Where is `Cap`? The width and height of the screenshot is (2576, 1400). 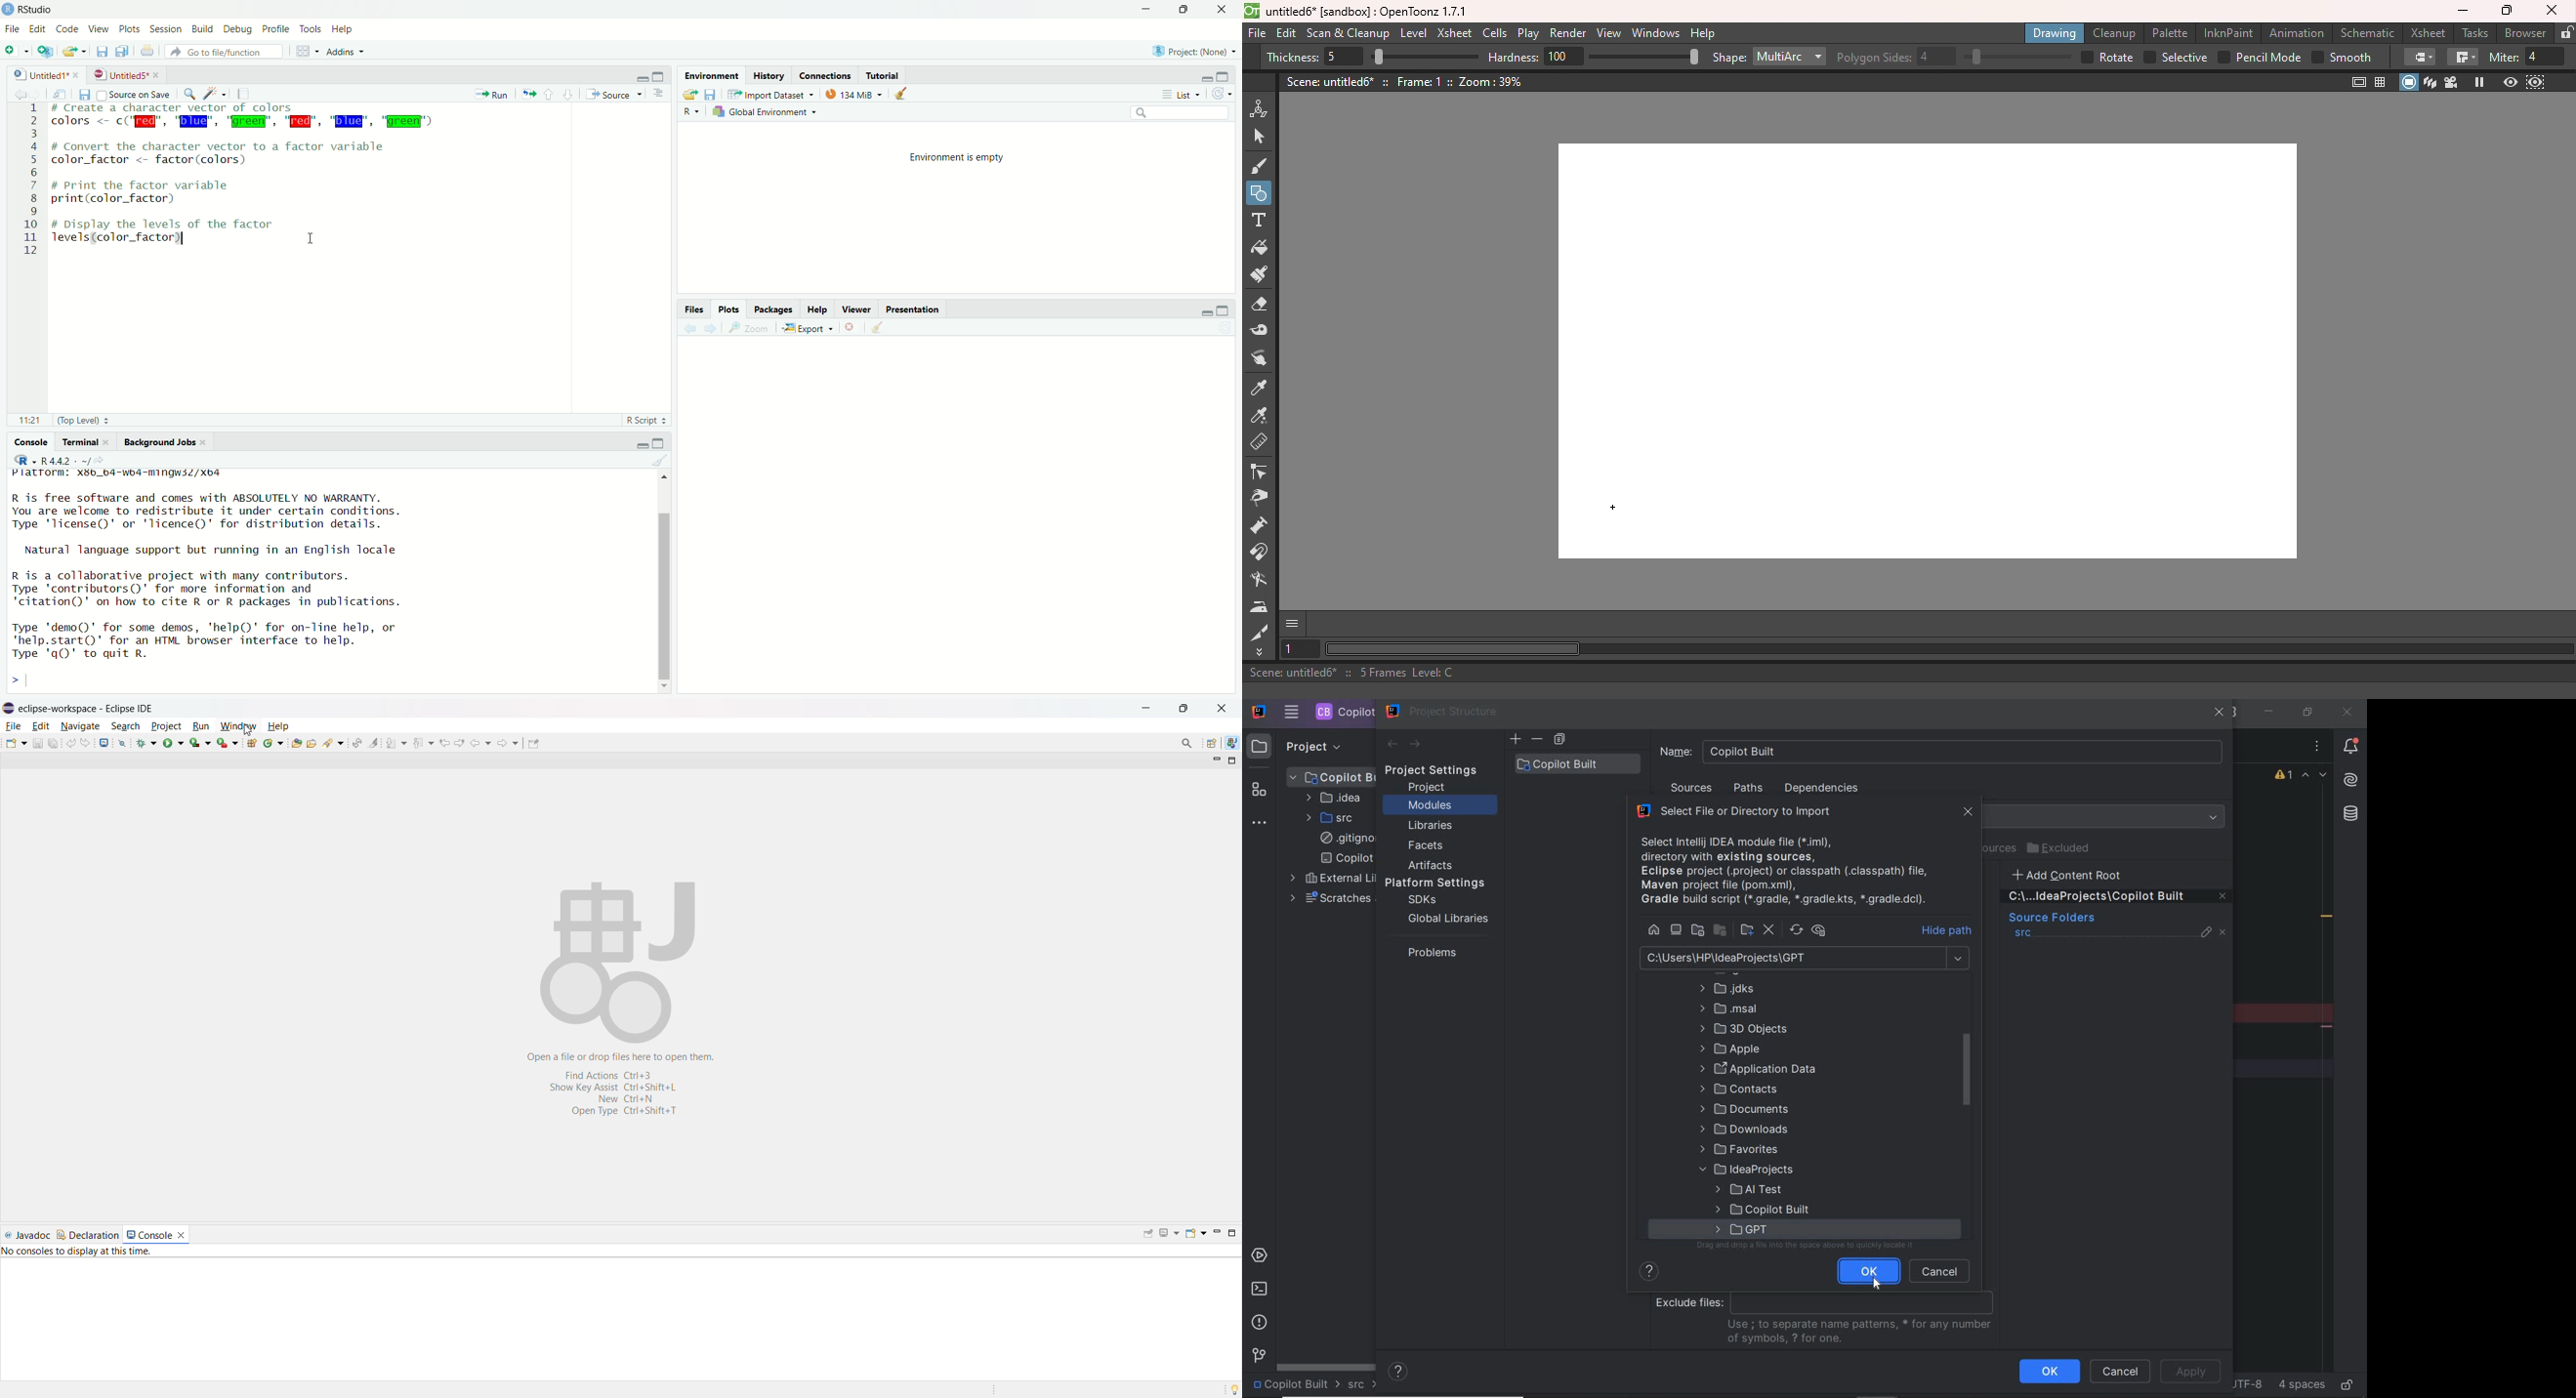
Cap is located at coordinates (2419, 58).